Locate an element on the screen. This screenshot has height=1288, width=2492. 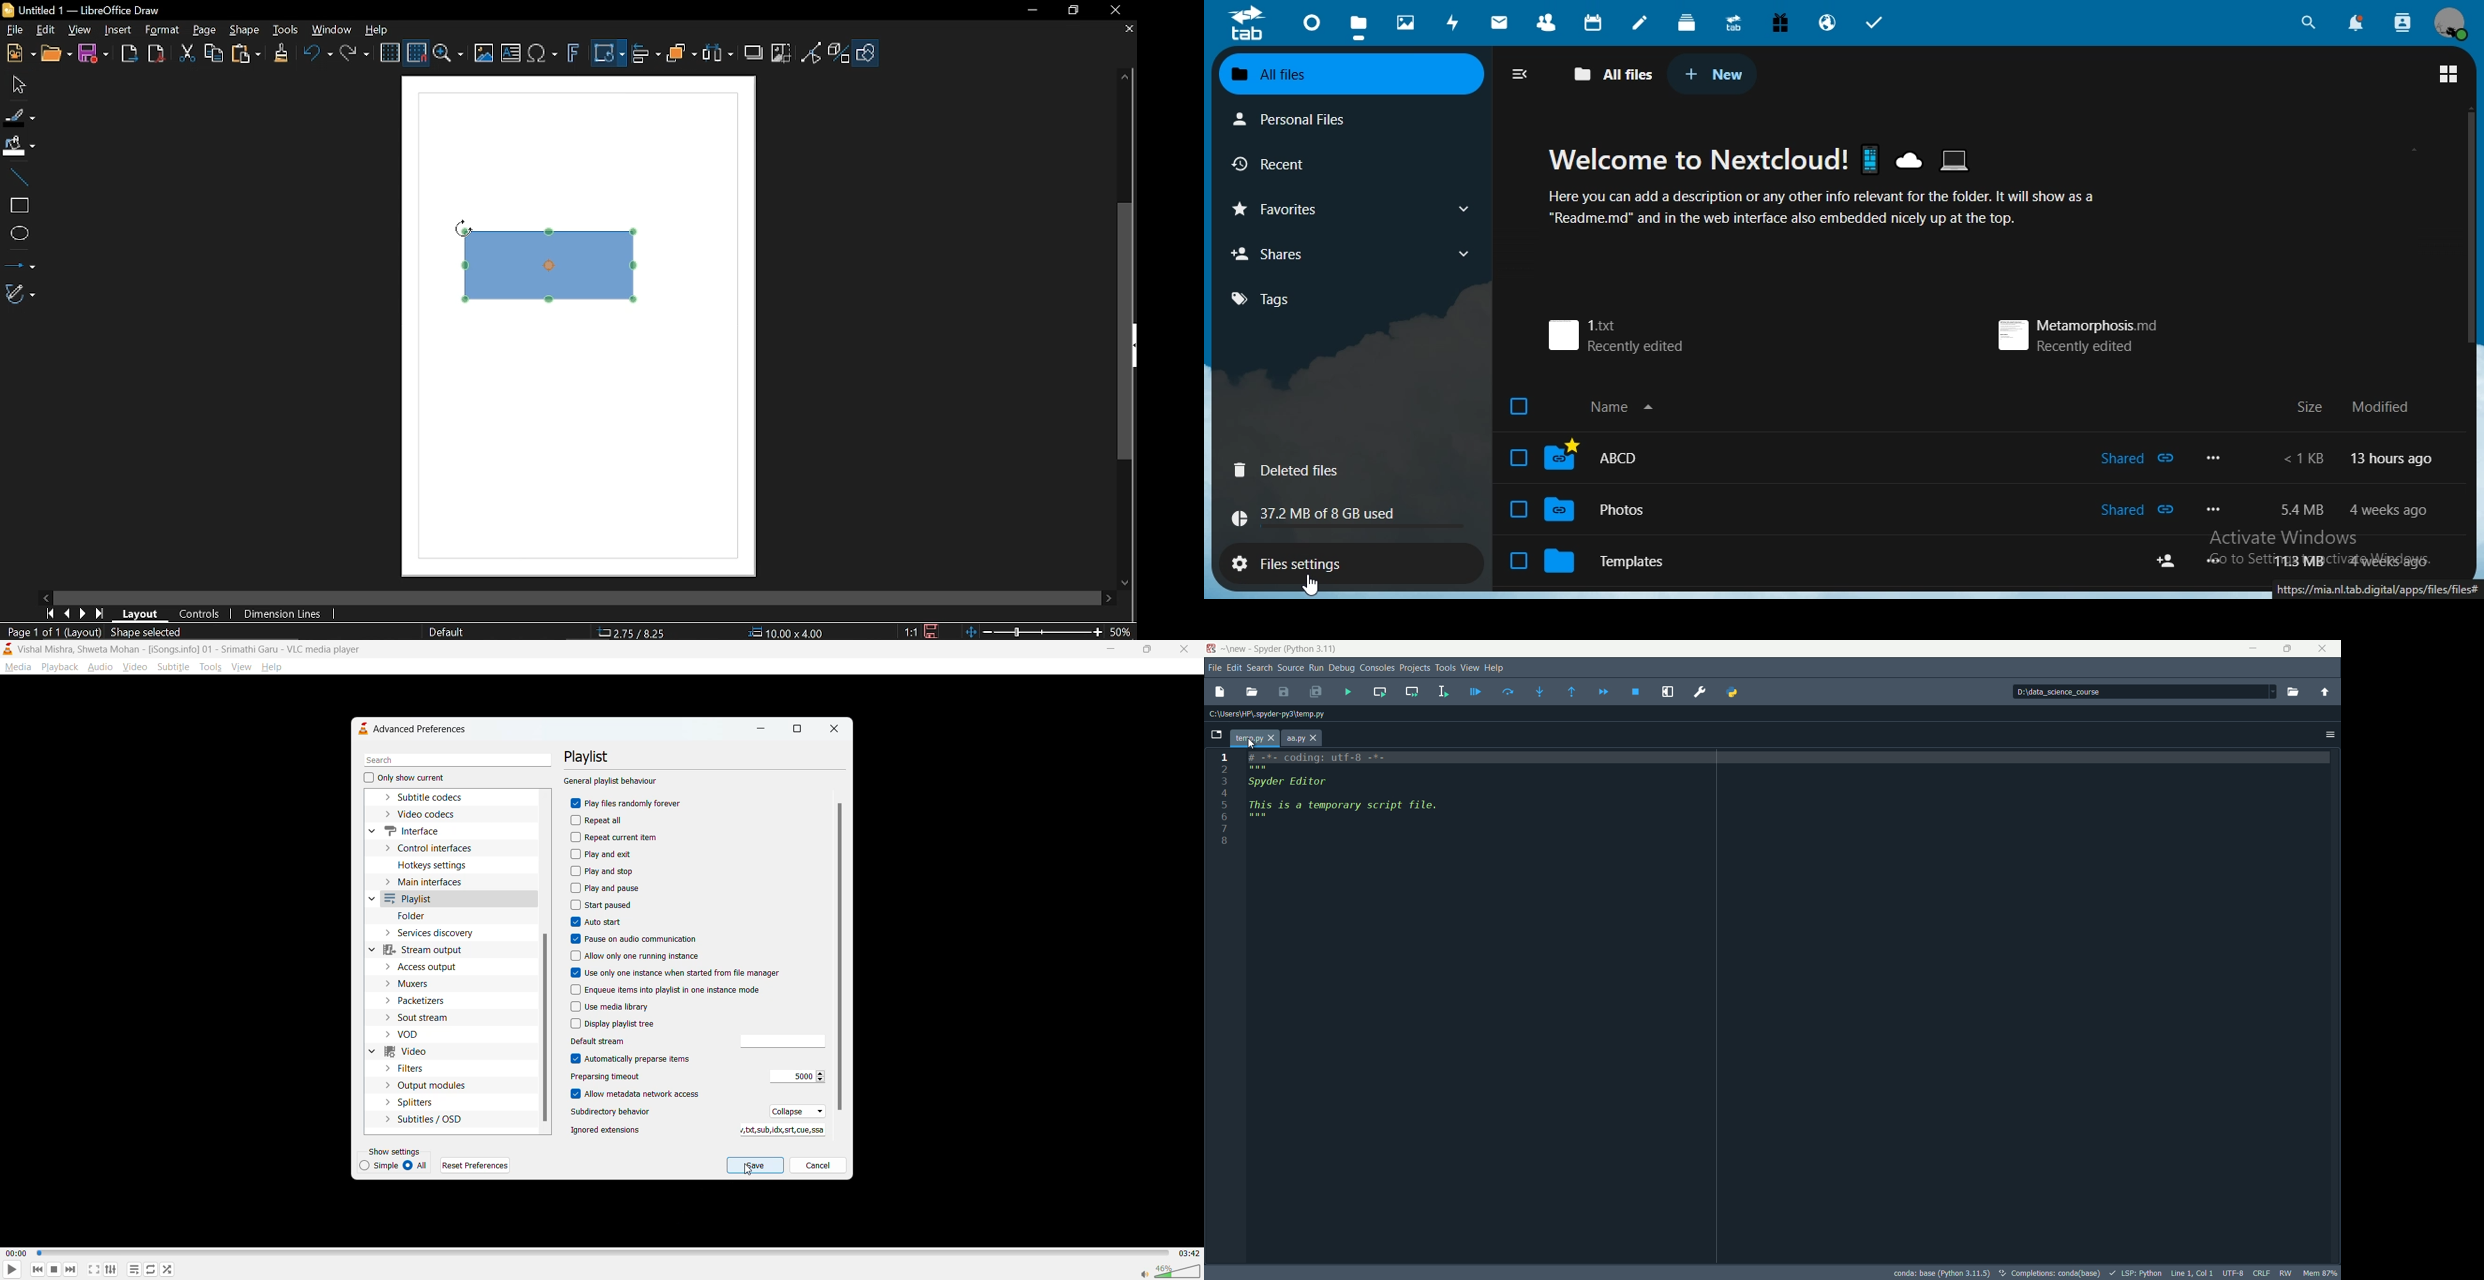
Vertical scrollbar is located at coordinates (1126, 331).